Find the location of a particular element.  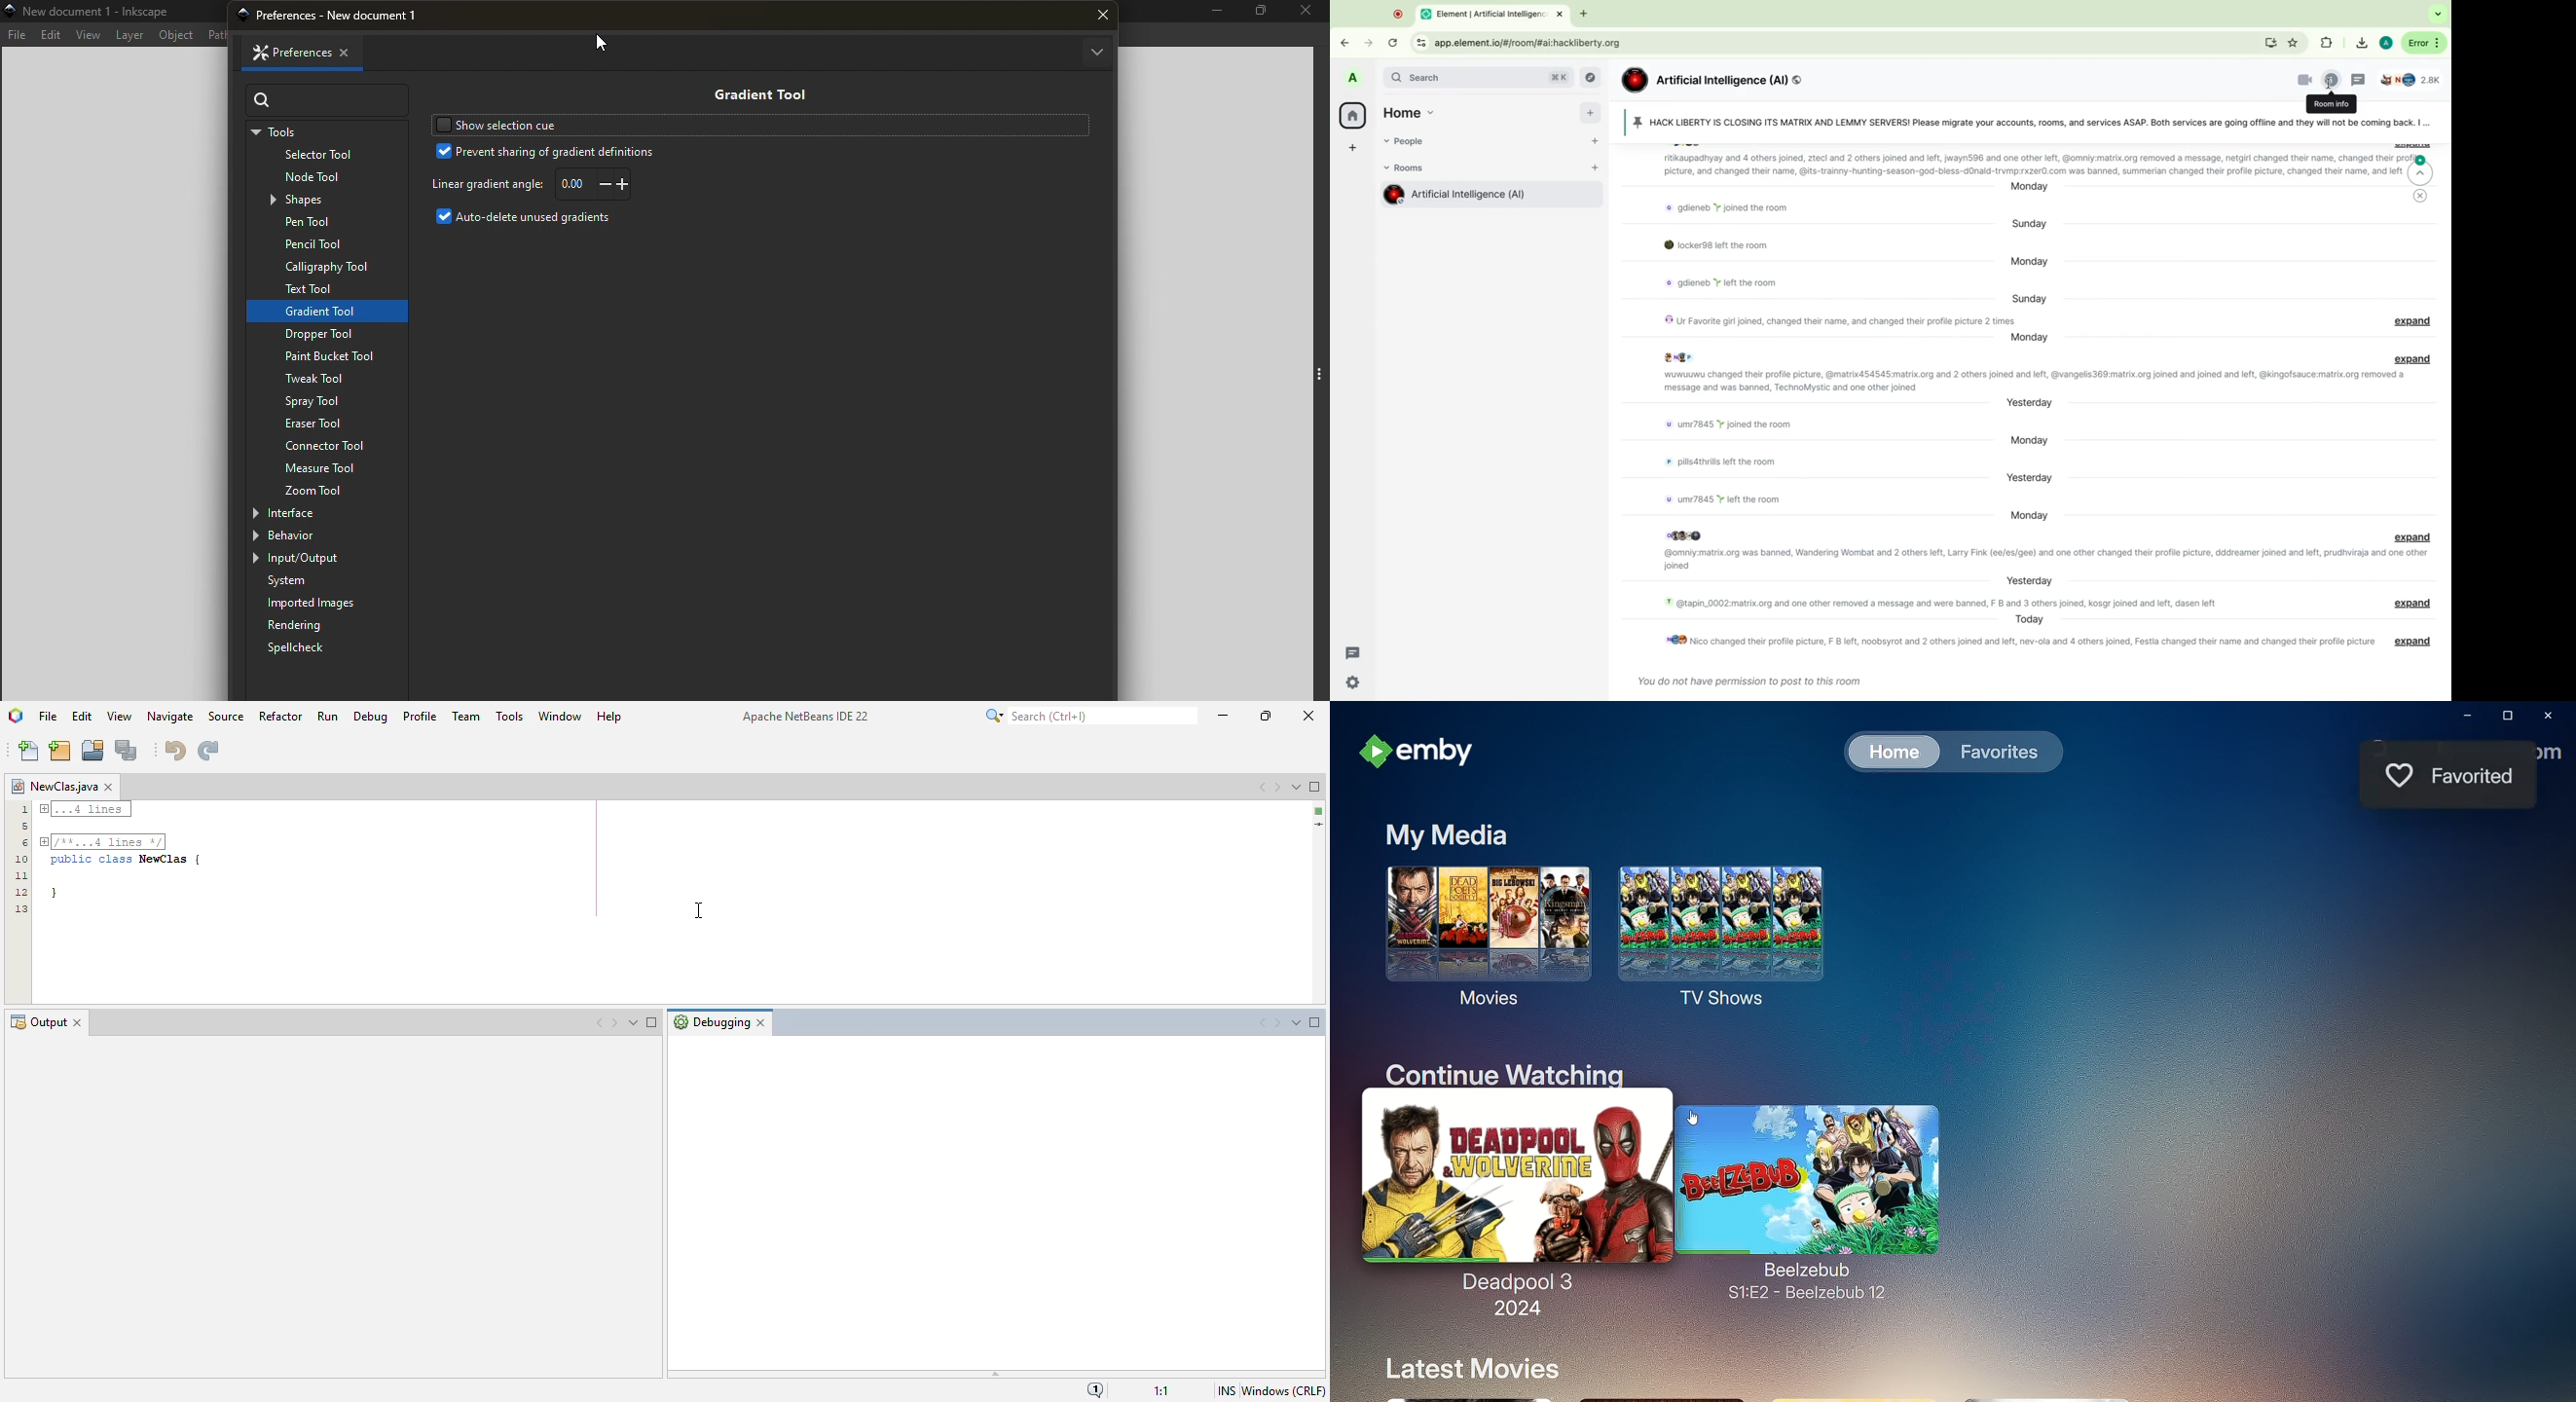

Tweak tool is located at coordinates (322, 380).